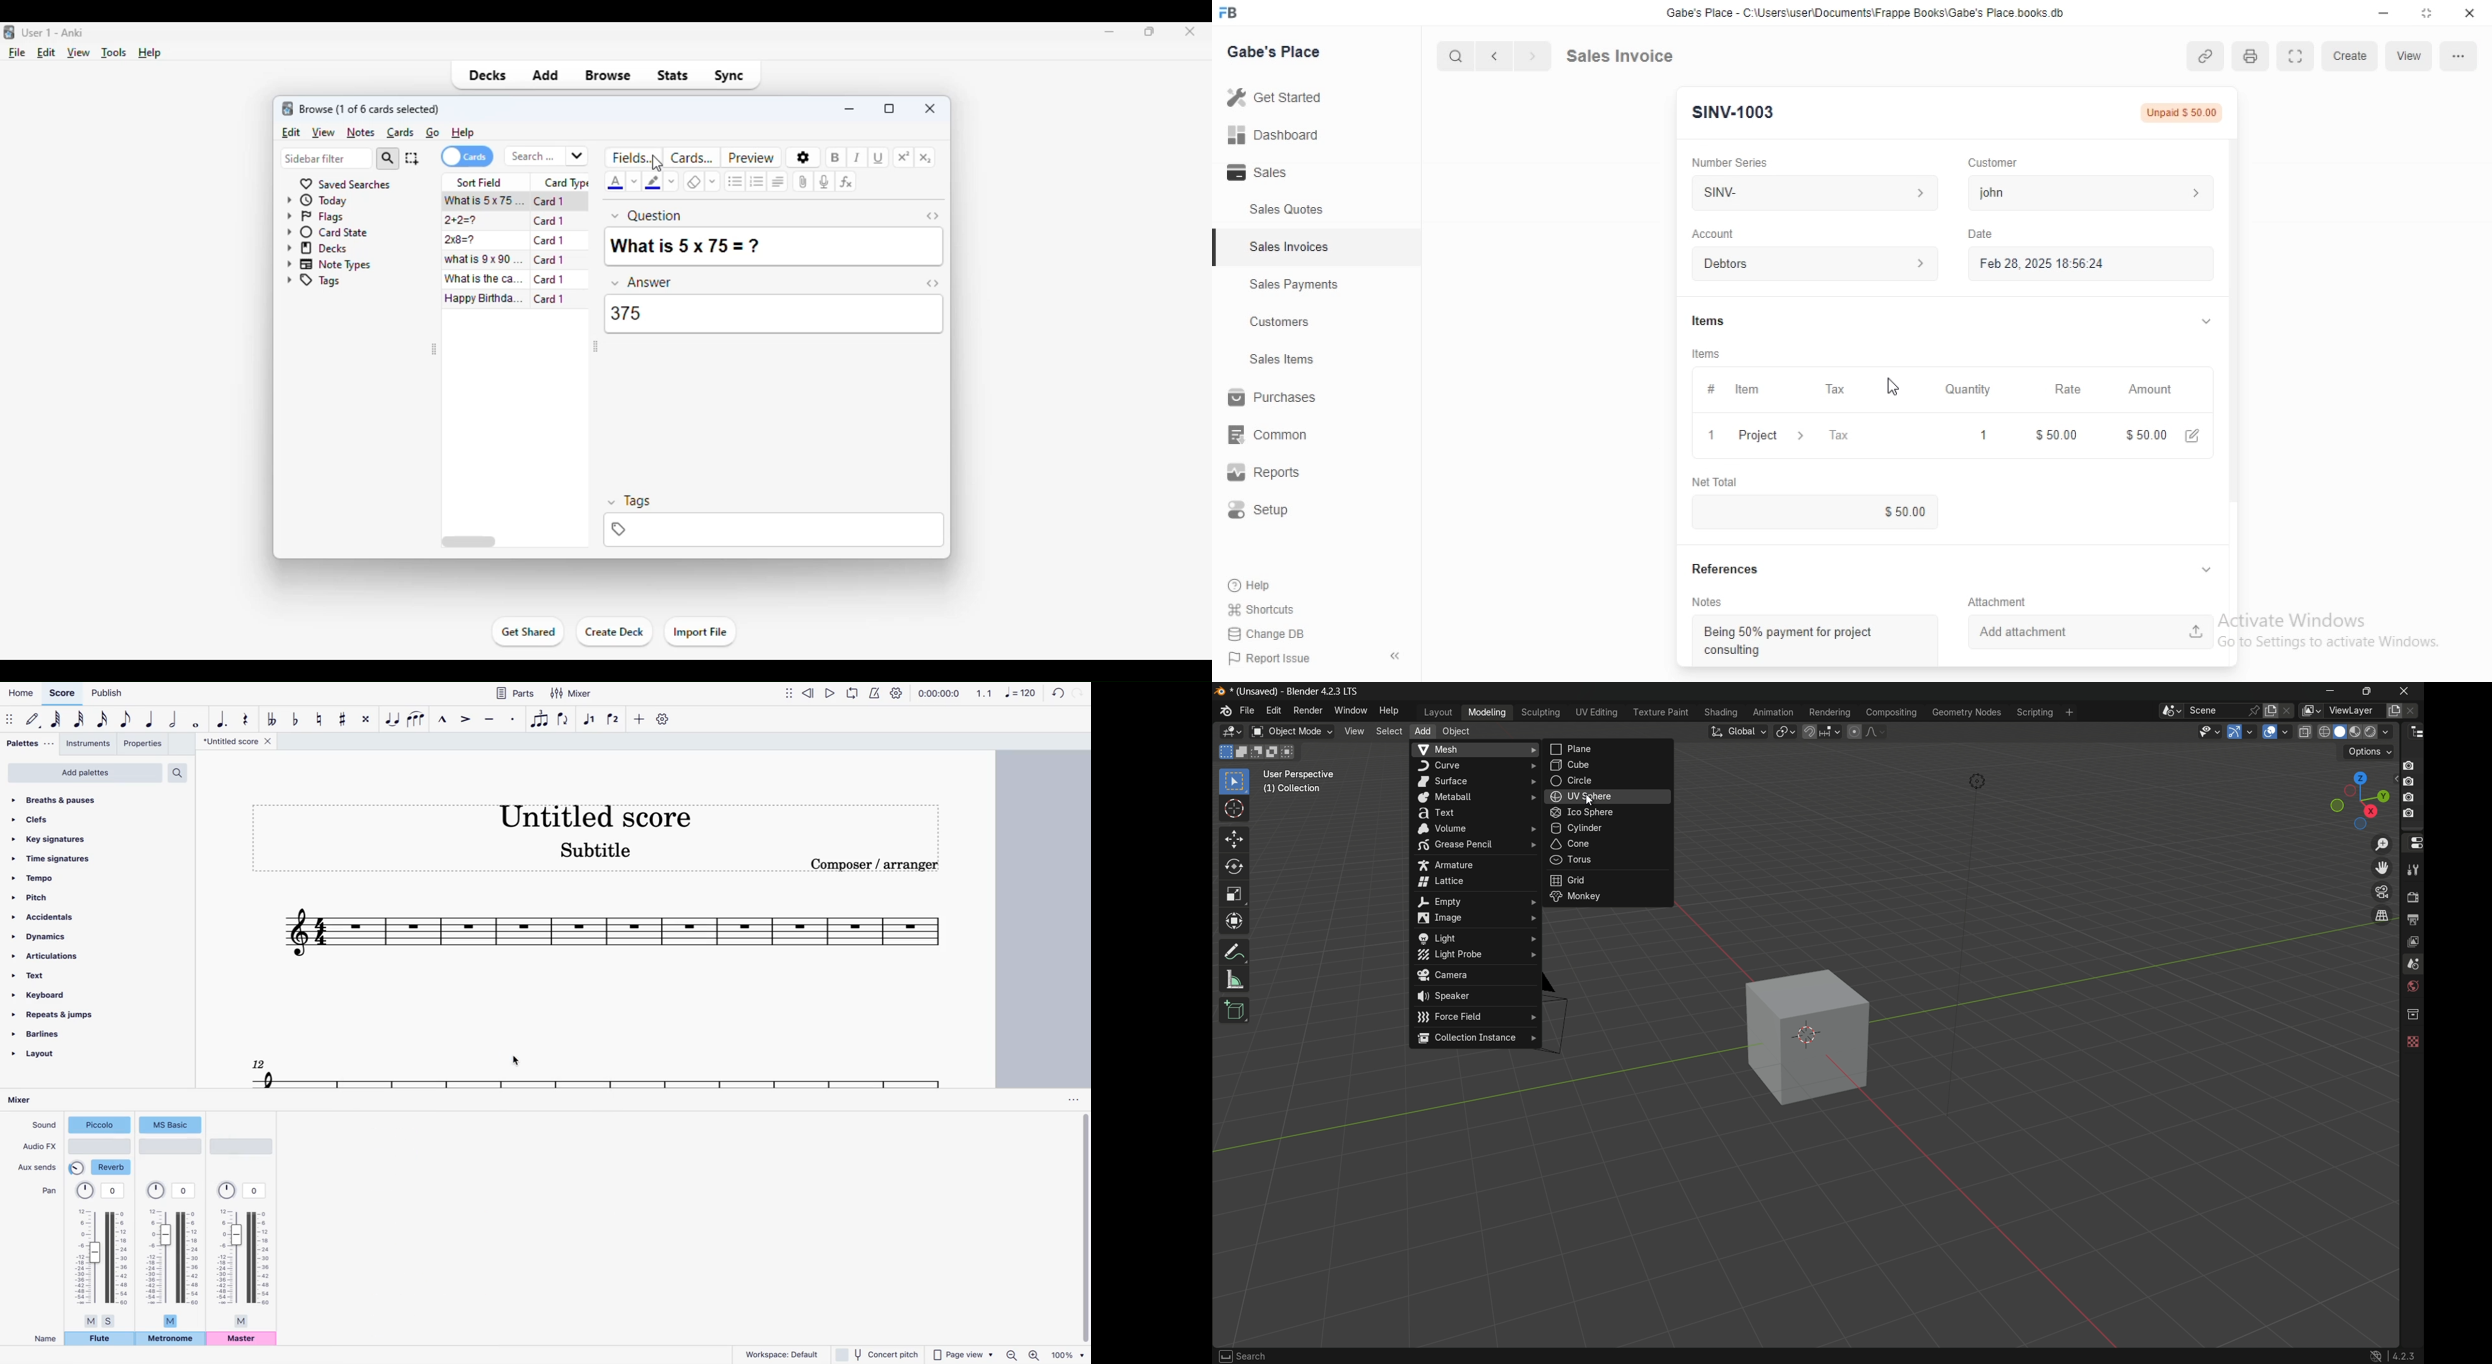 This screenshot has width=2492, height=1372. Describe the element at coordinates (1269, 584) in the screenshot. I see `Help` at that location.